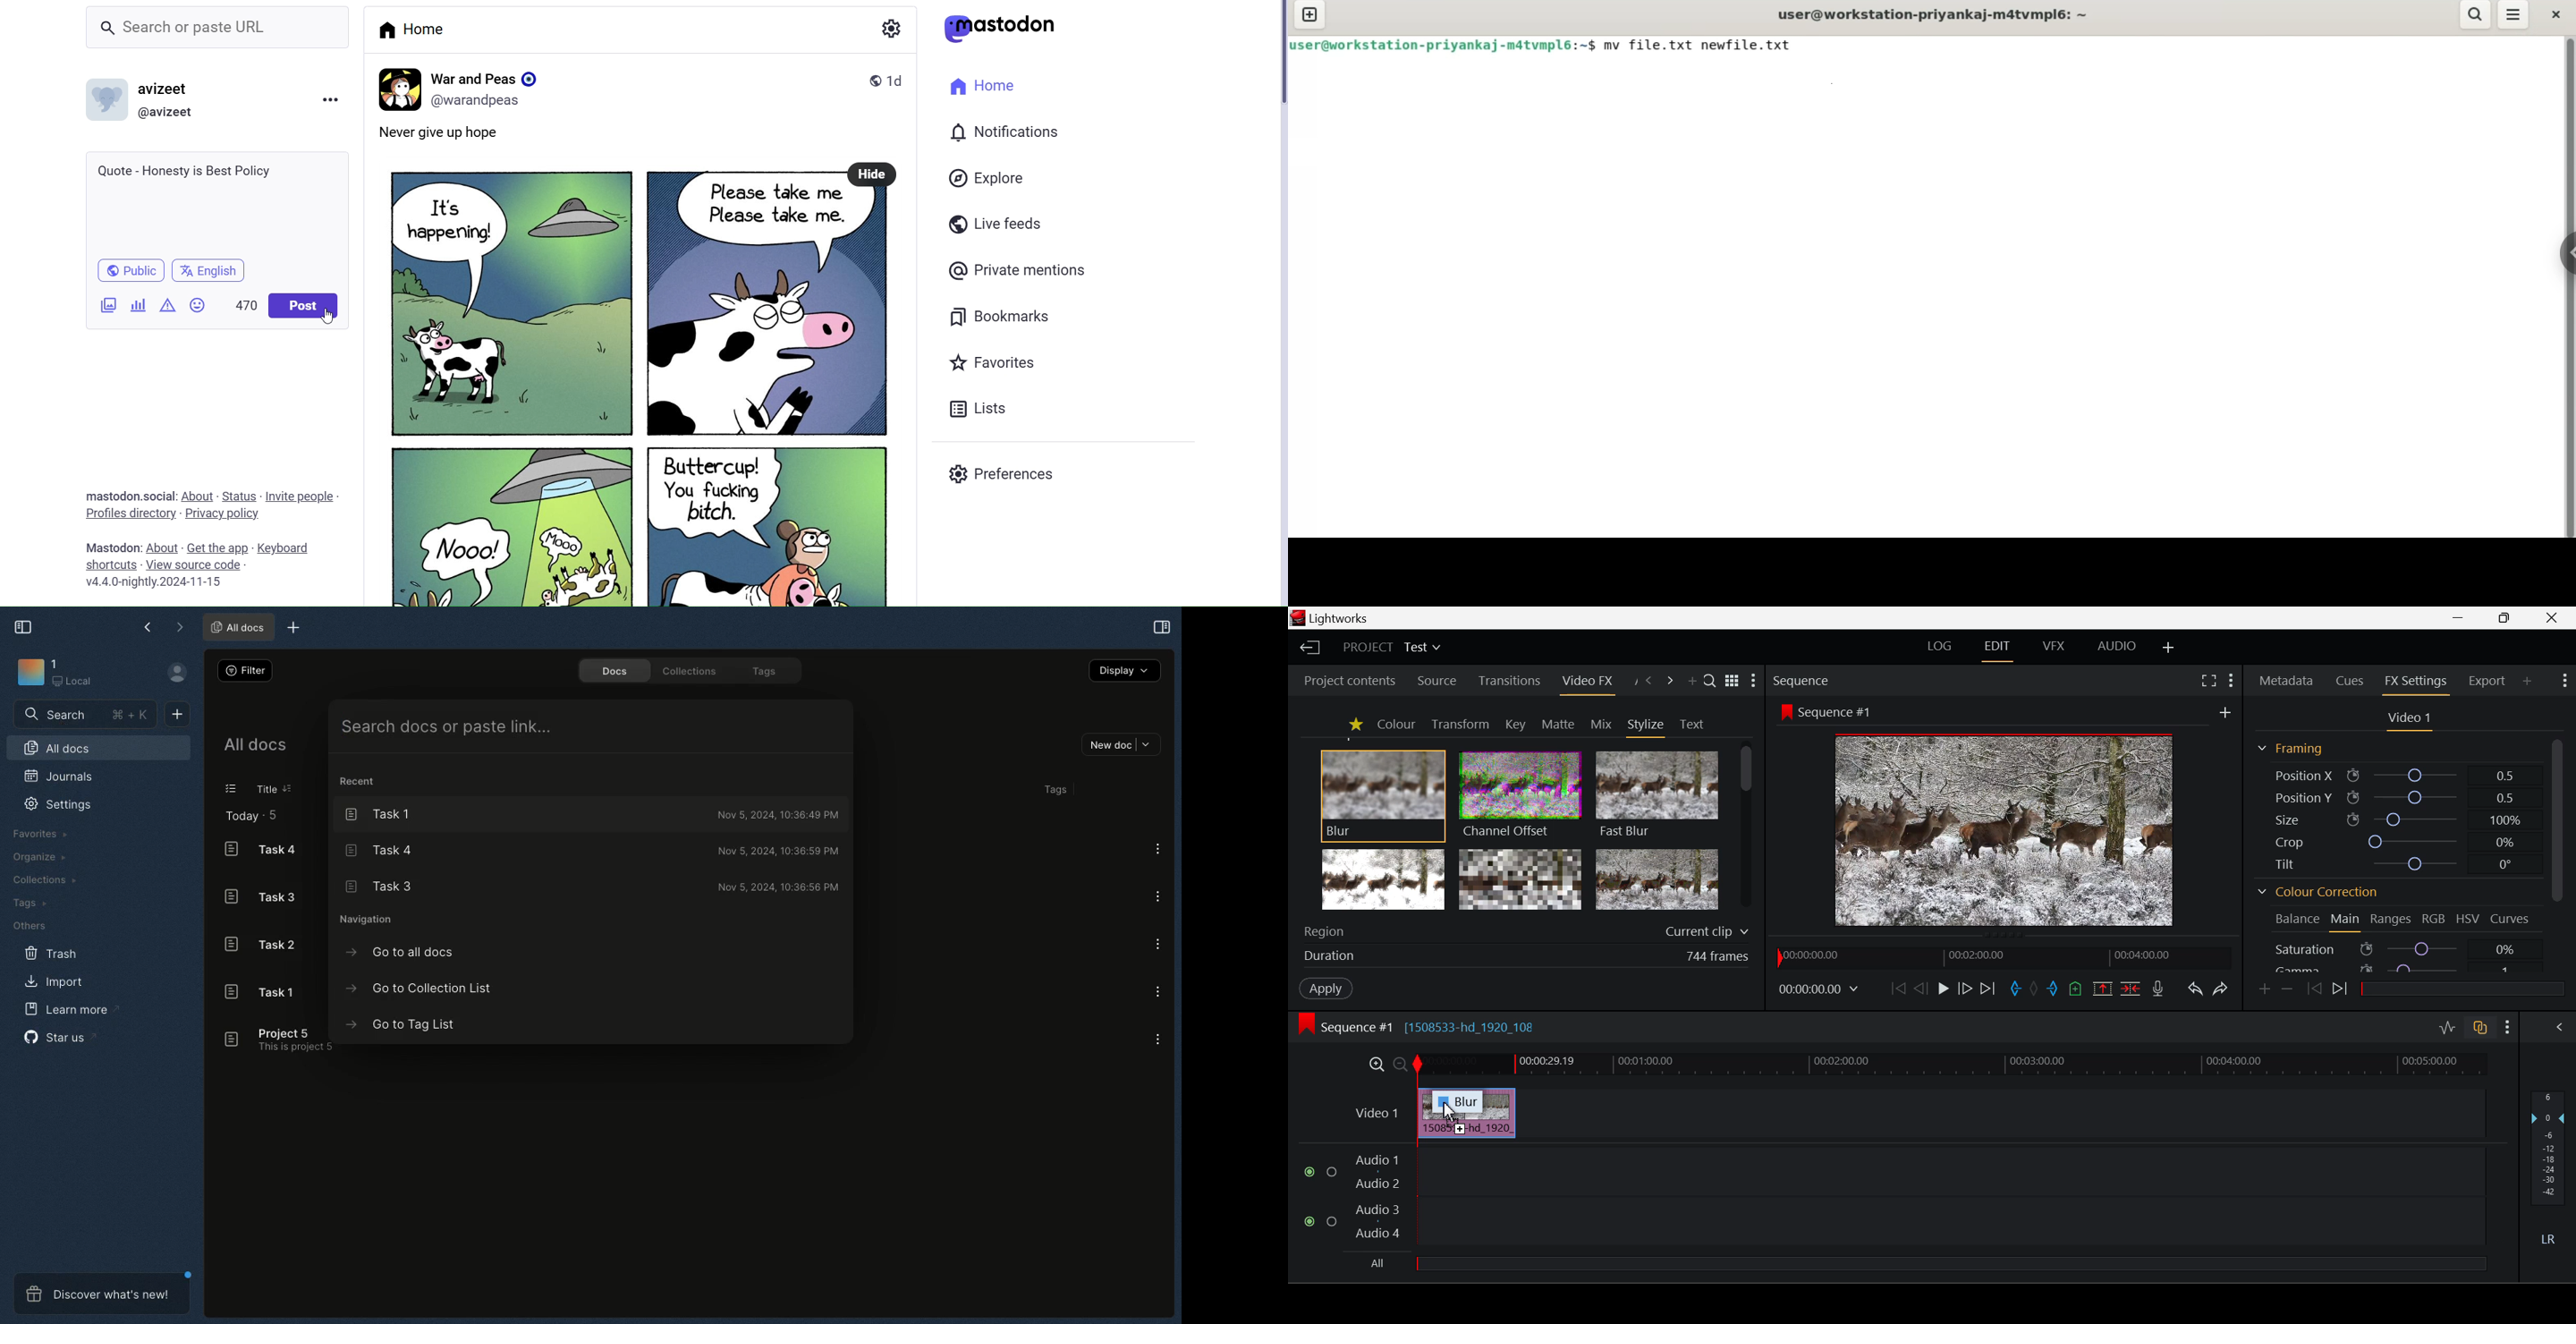  Describe the element at coordinates (1307, 648) in the screenshot. I see `Back to Homepage` at that location.